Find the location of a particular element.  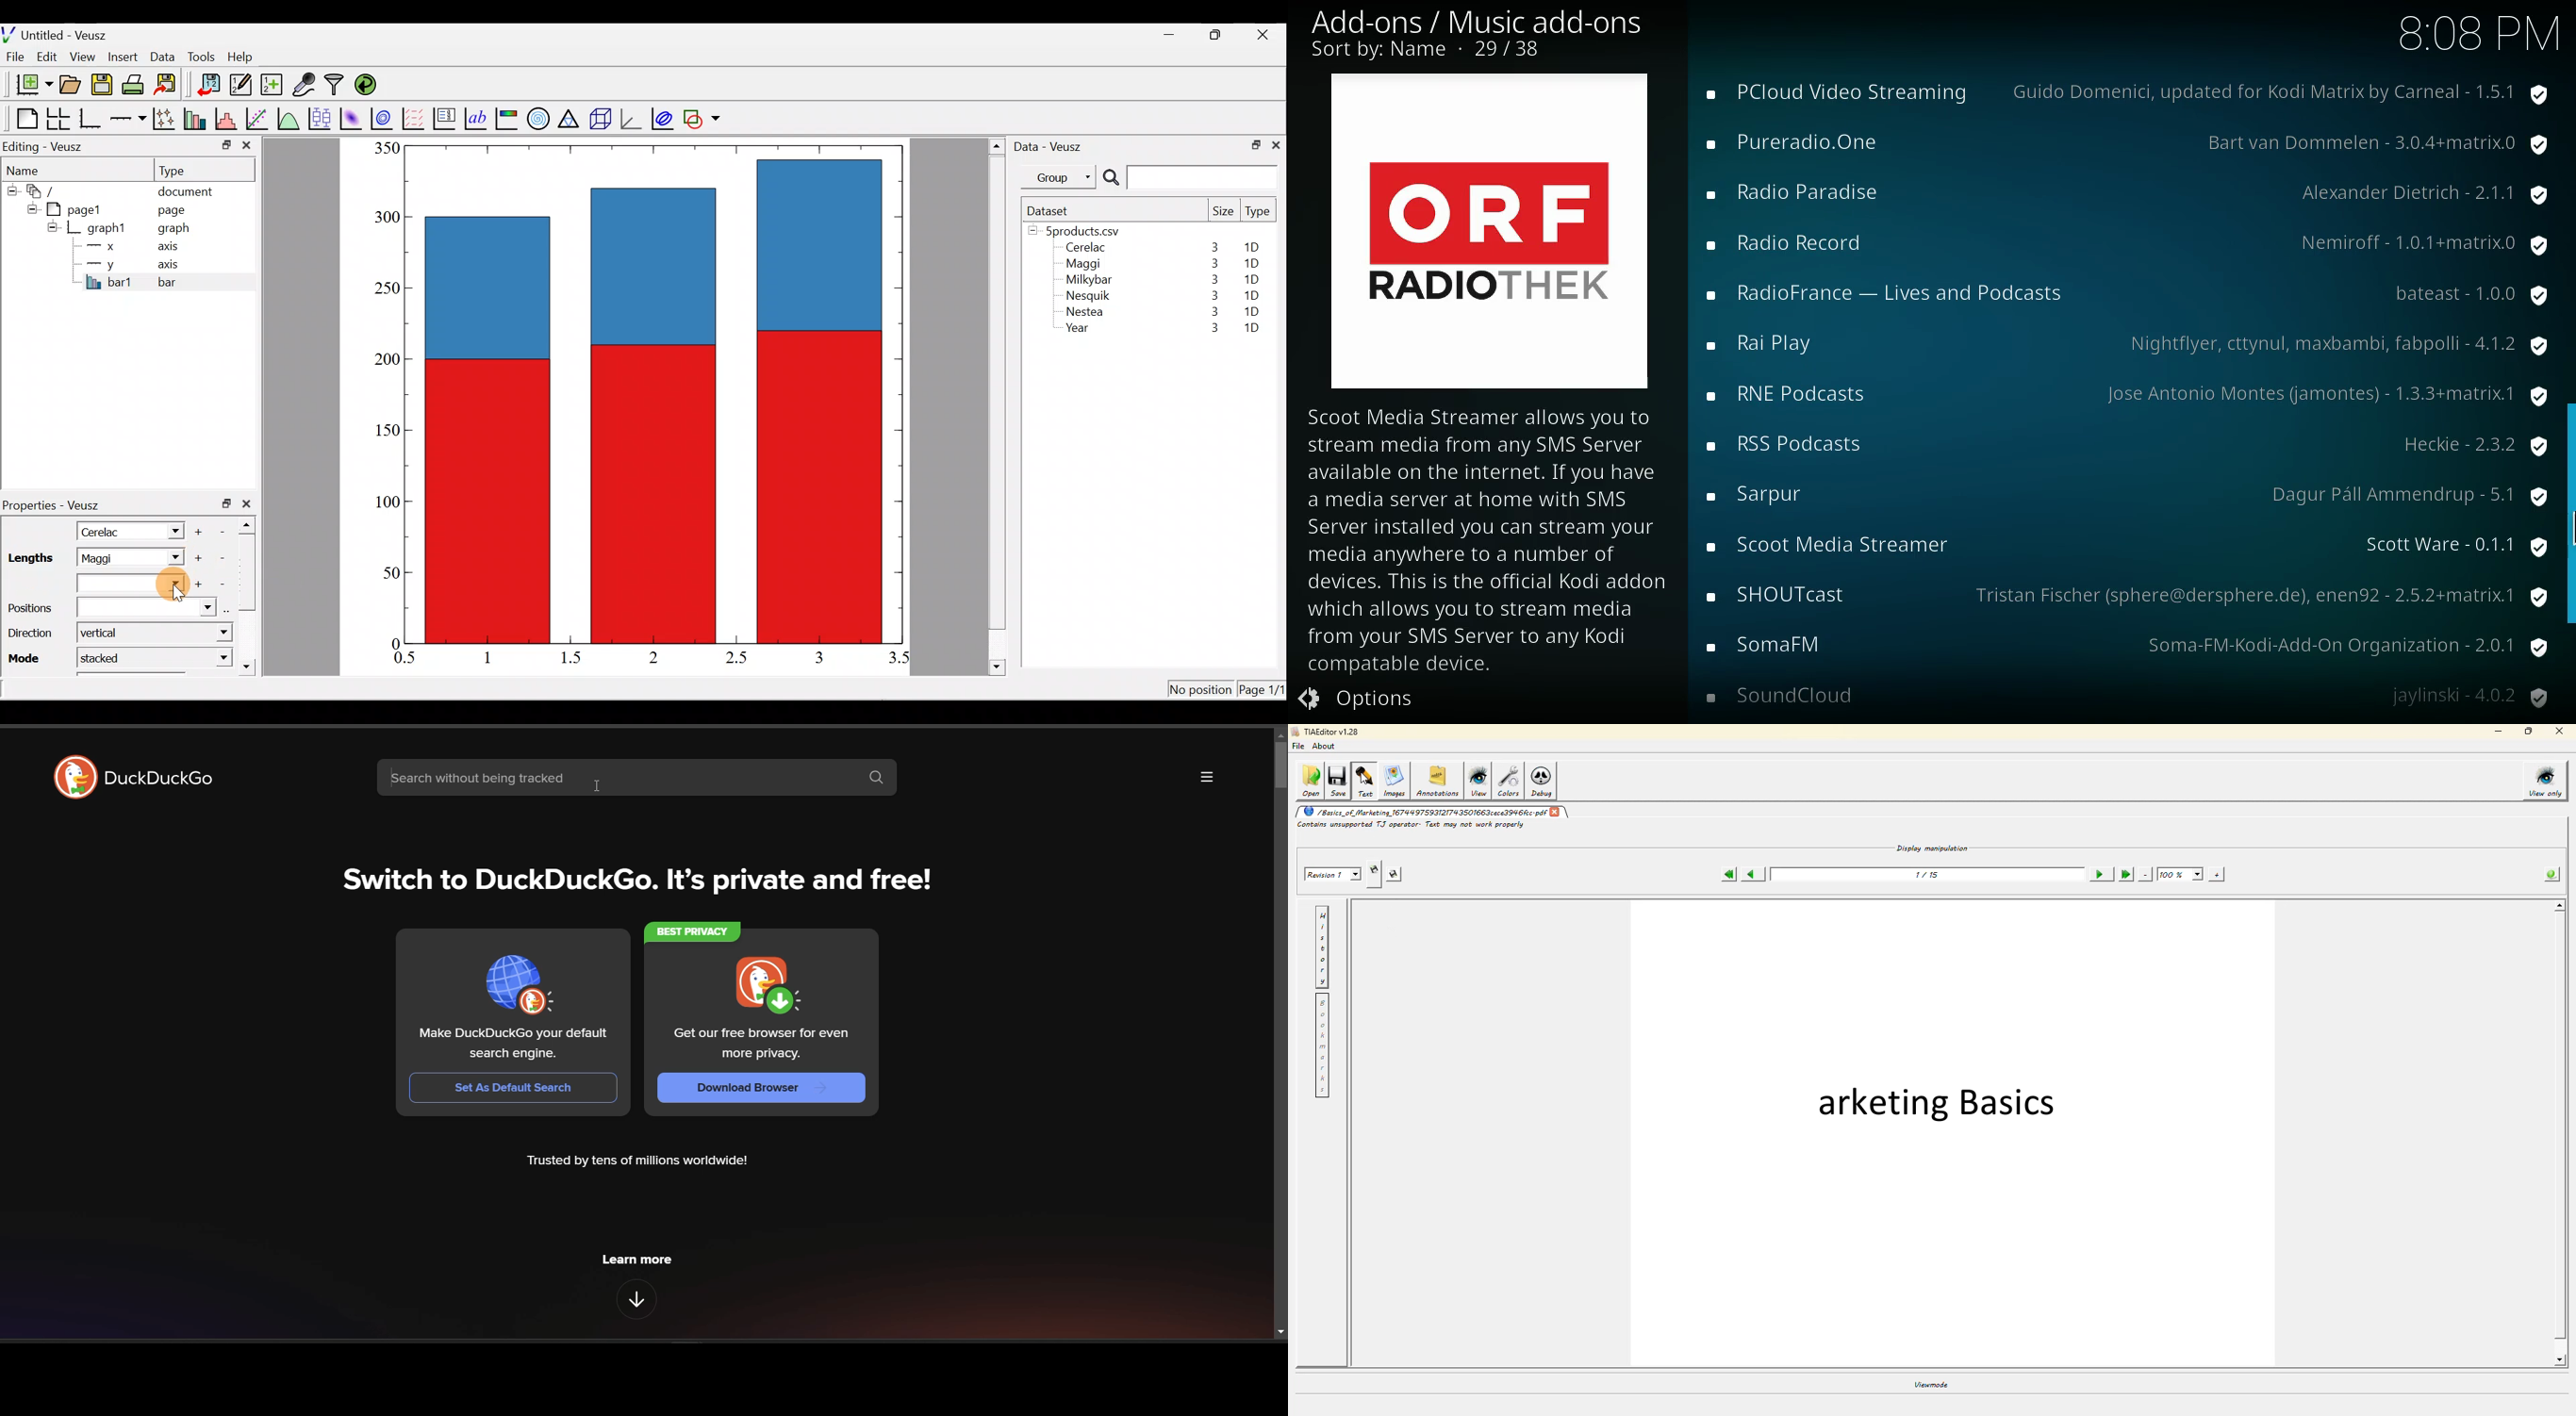

DuckDuckGo is located at coordinates (163, 779).